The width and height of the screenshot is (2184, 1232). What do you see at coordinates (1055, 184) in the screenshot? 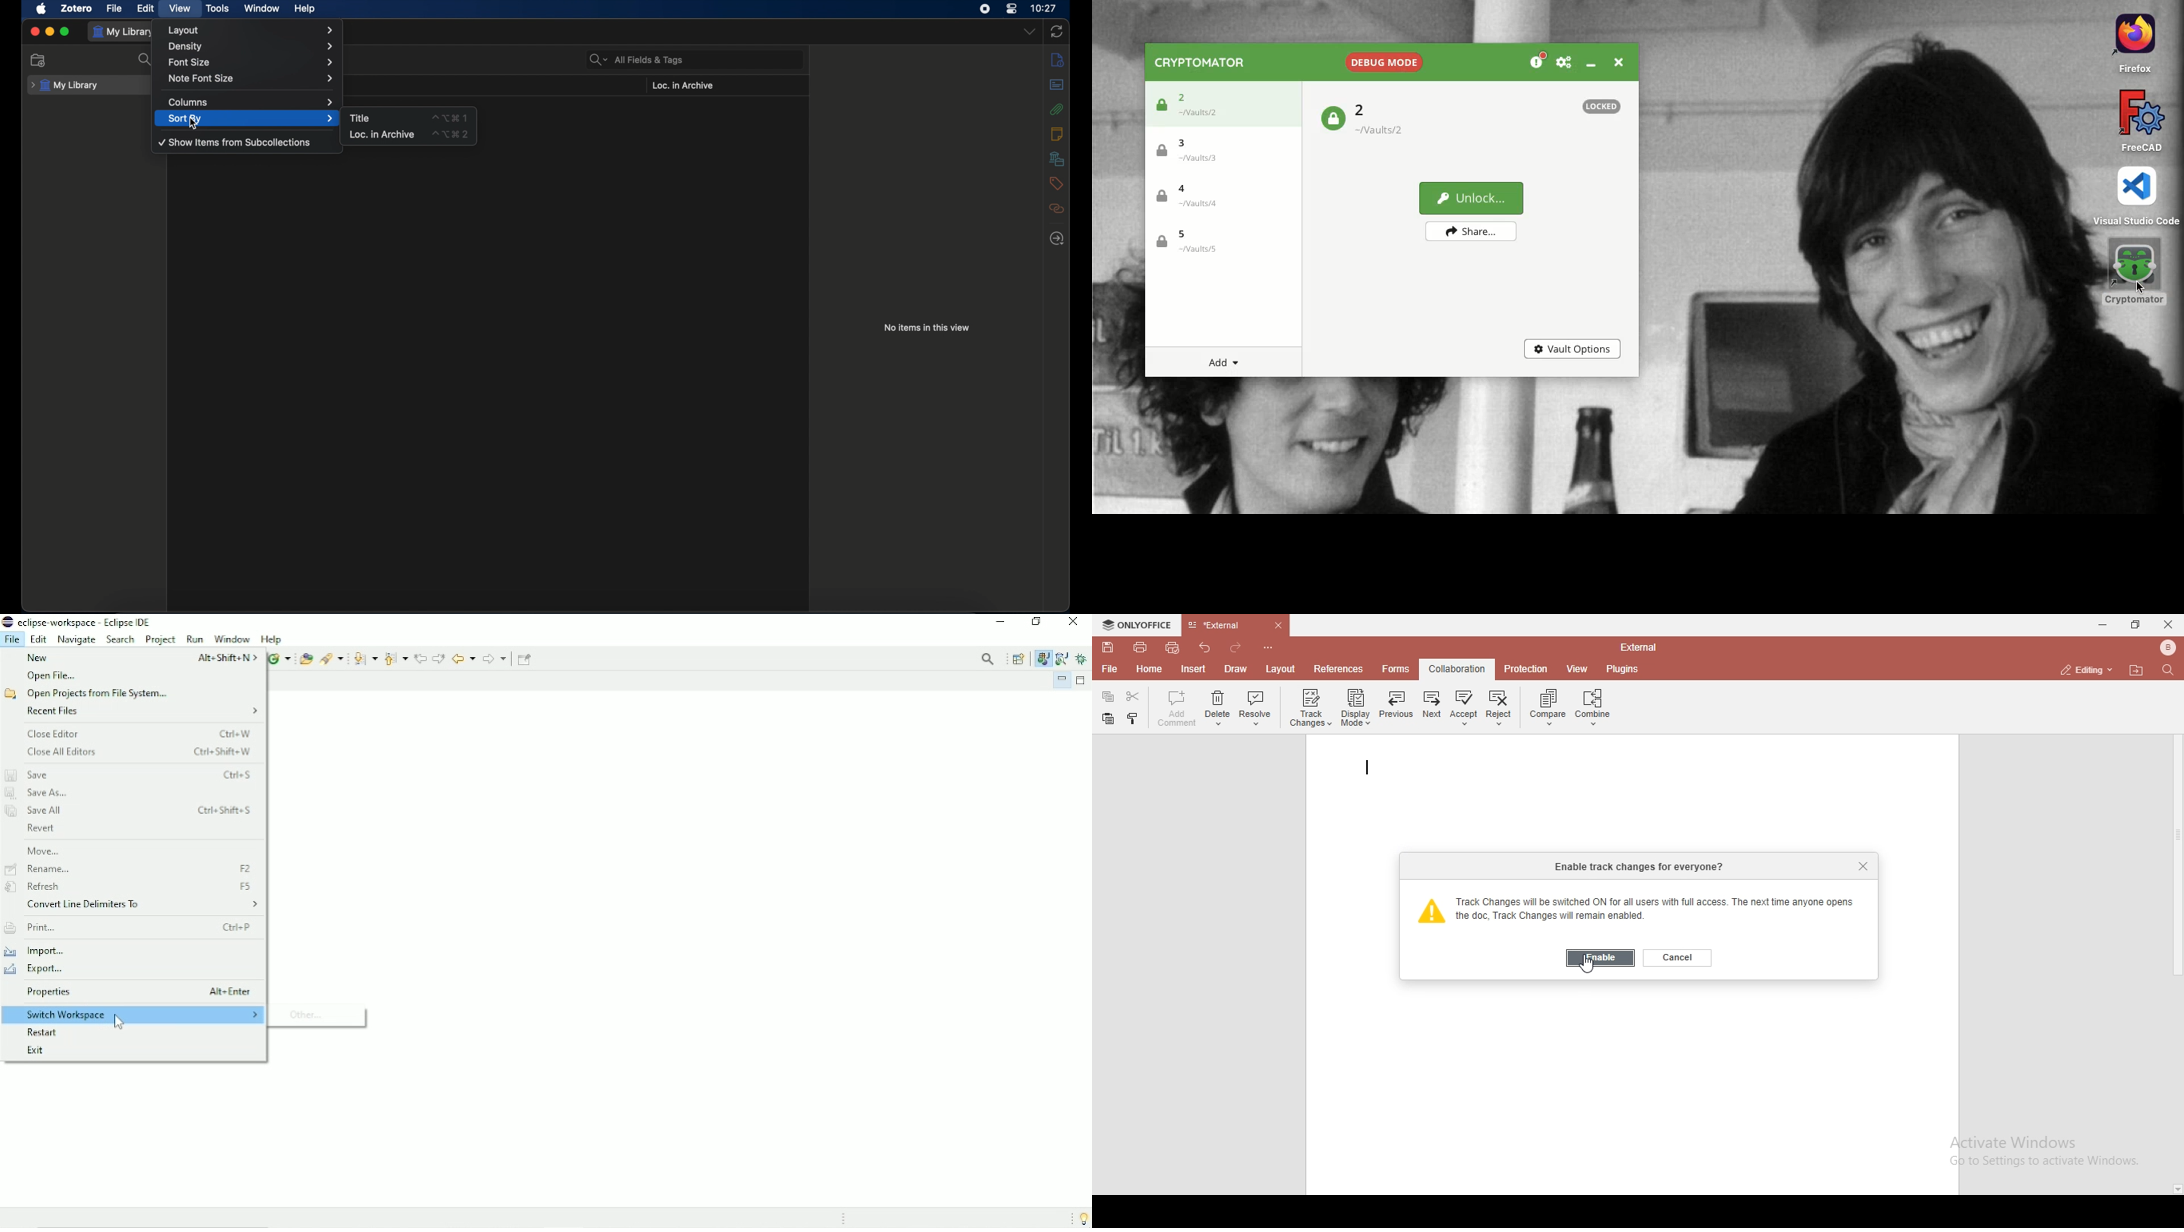
I see `tags` at bounding box center [1055, 184].